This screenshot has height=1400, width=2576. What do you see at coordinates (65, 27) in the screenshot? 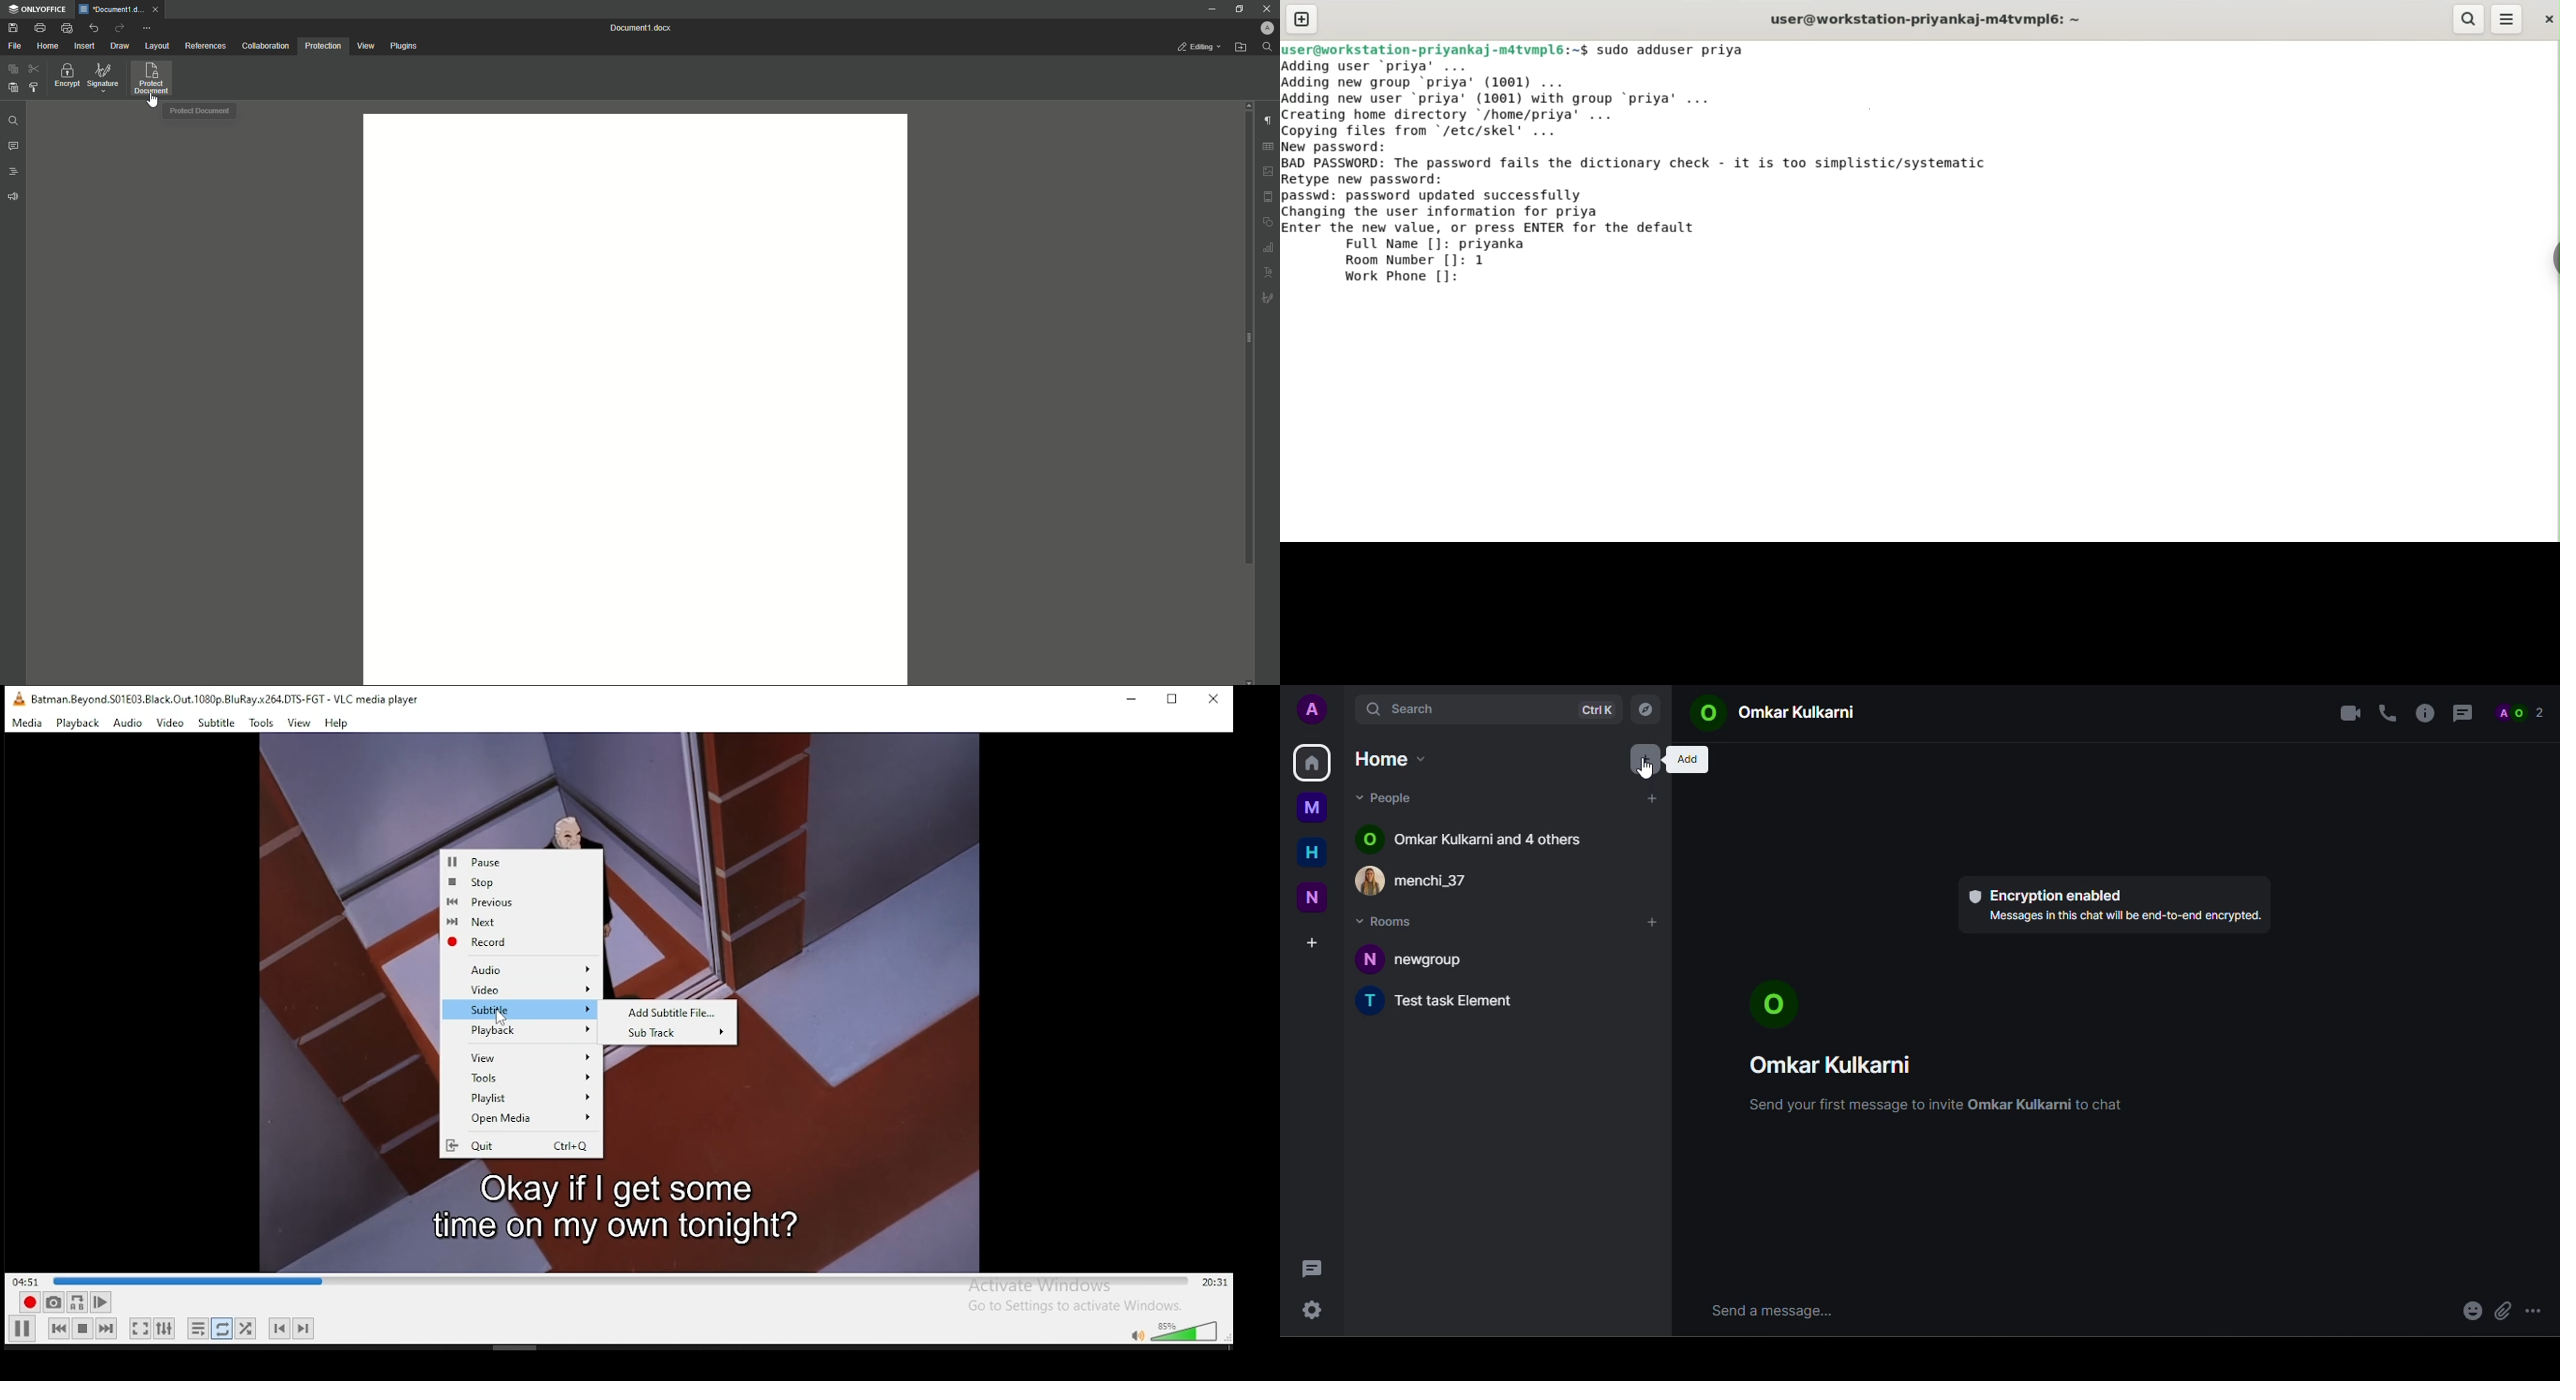
I see `Quick print` at bounding box center [65, 27].